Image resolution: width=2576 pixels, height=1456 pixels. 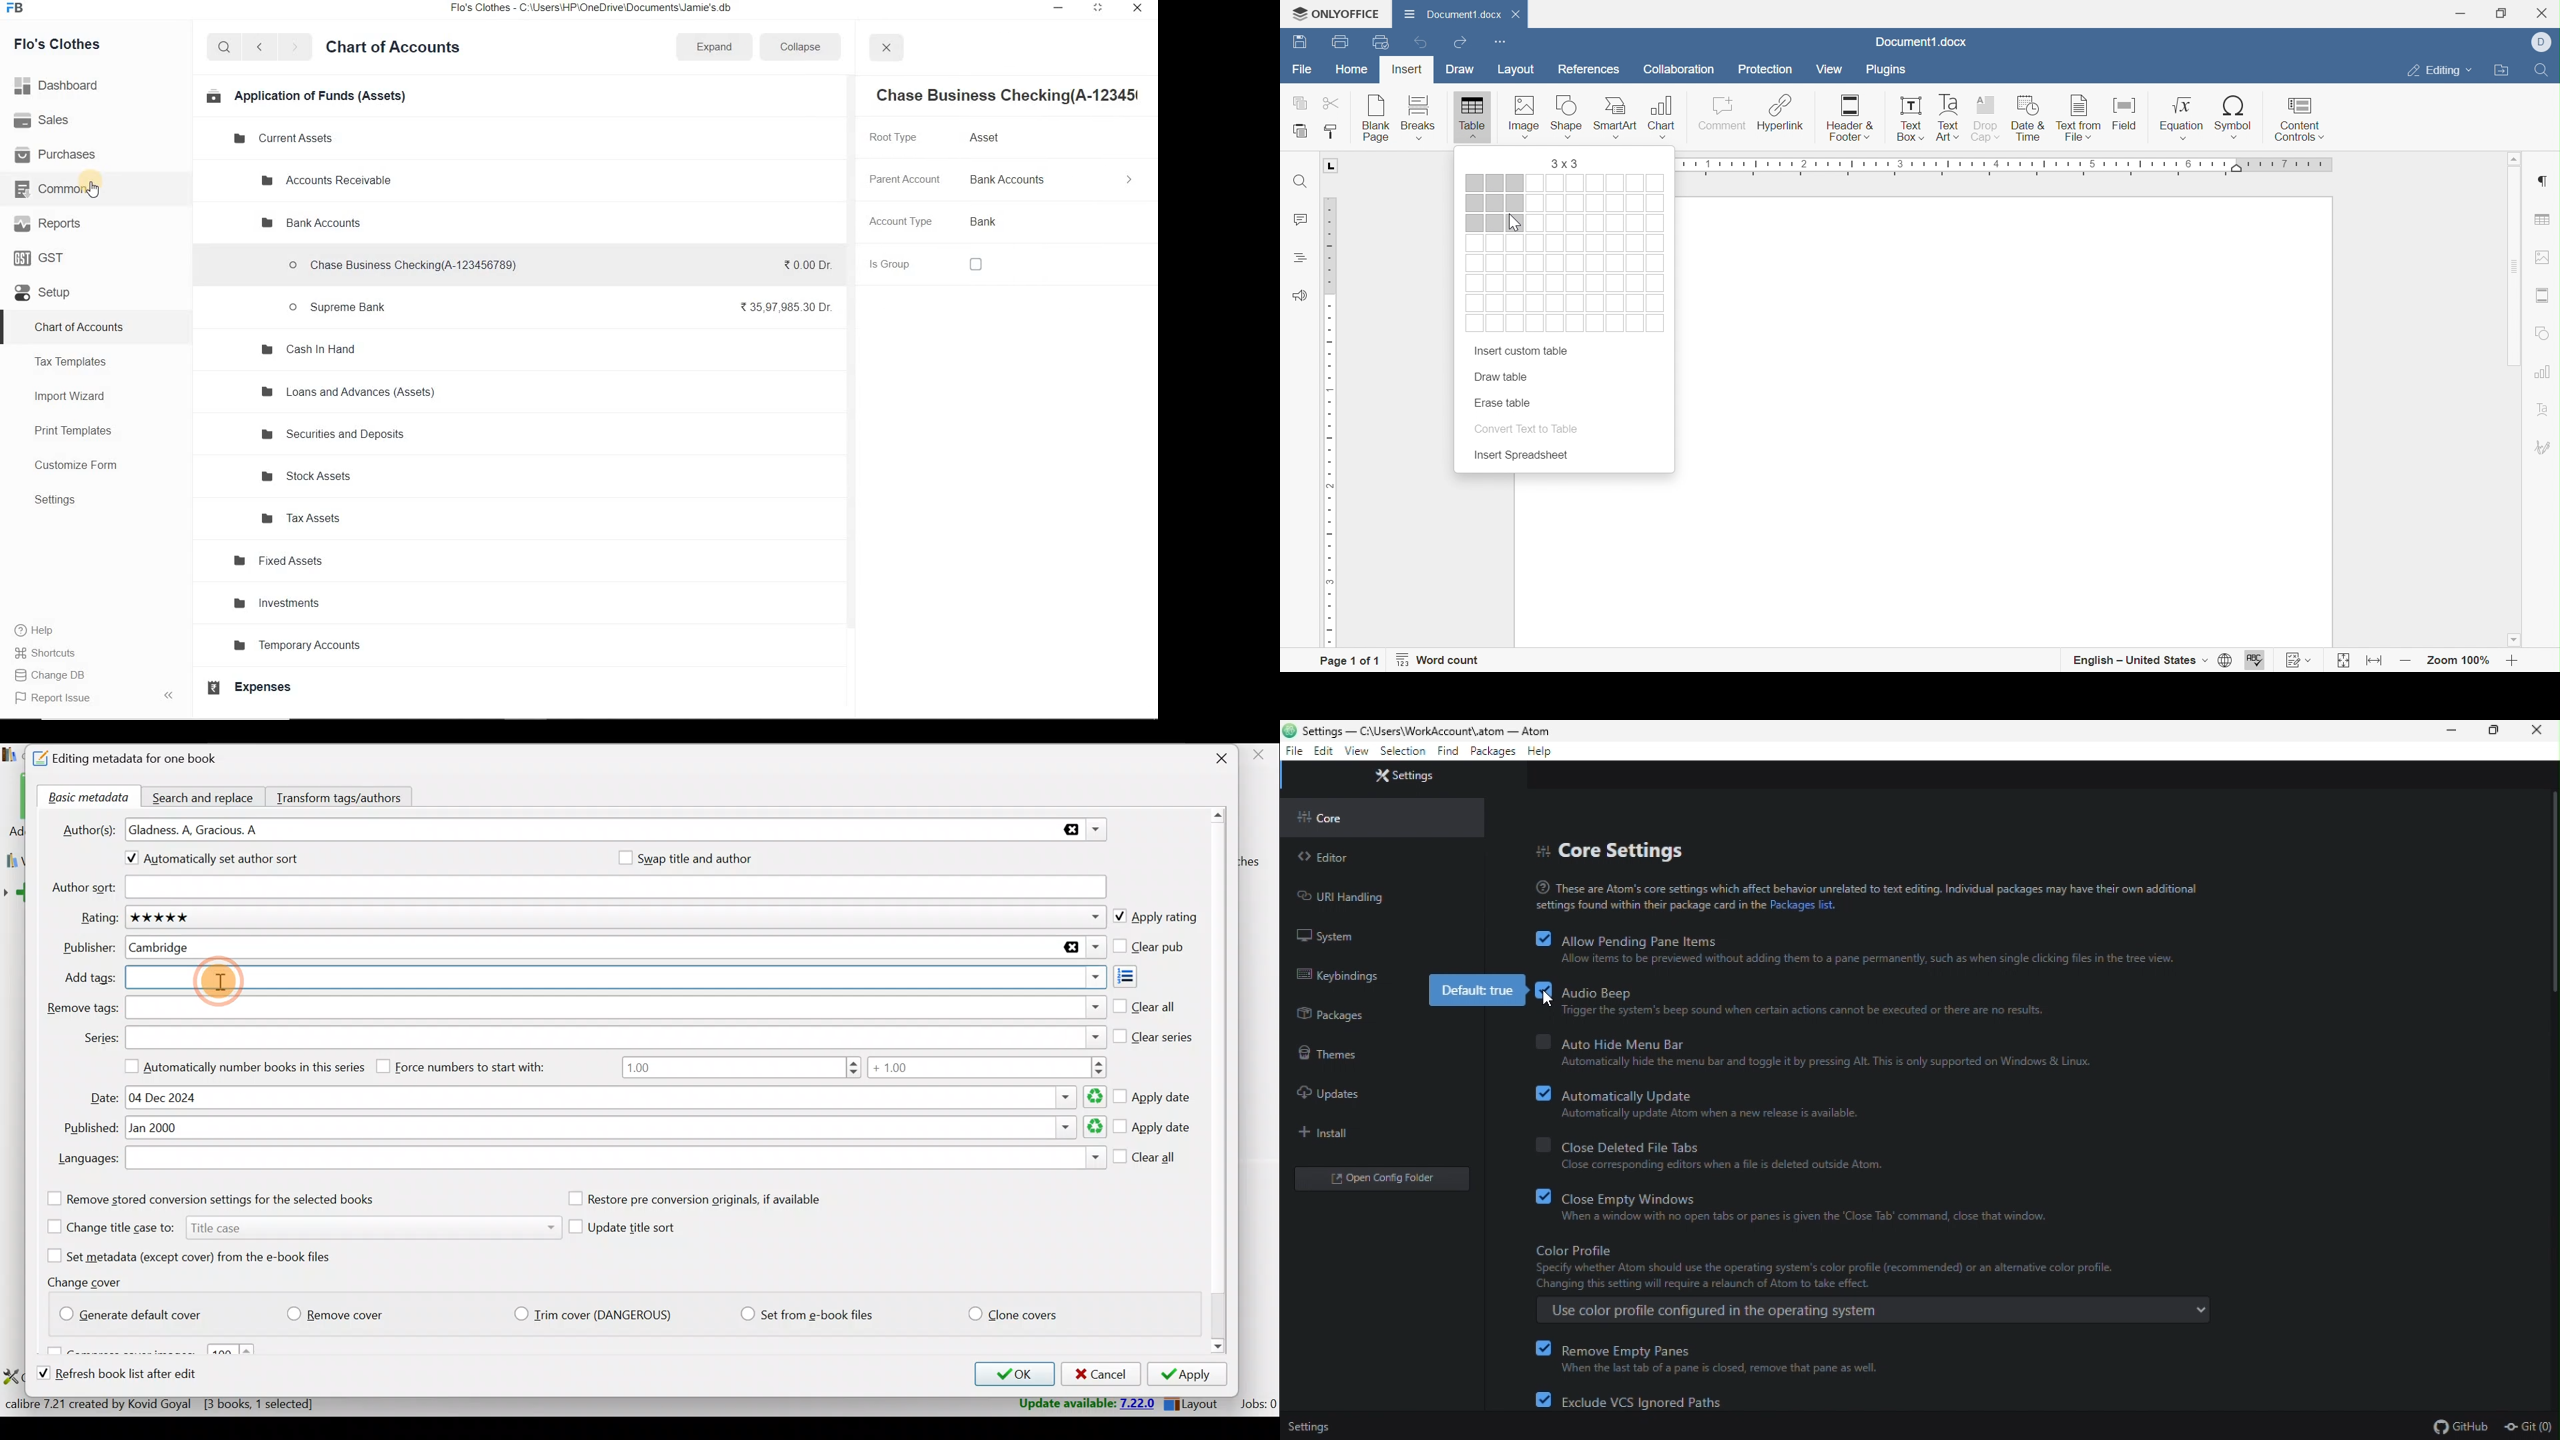 I want to click on Signature settings, so click(x=2547, y=448).